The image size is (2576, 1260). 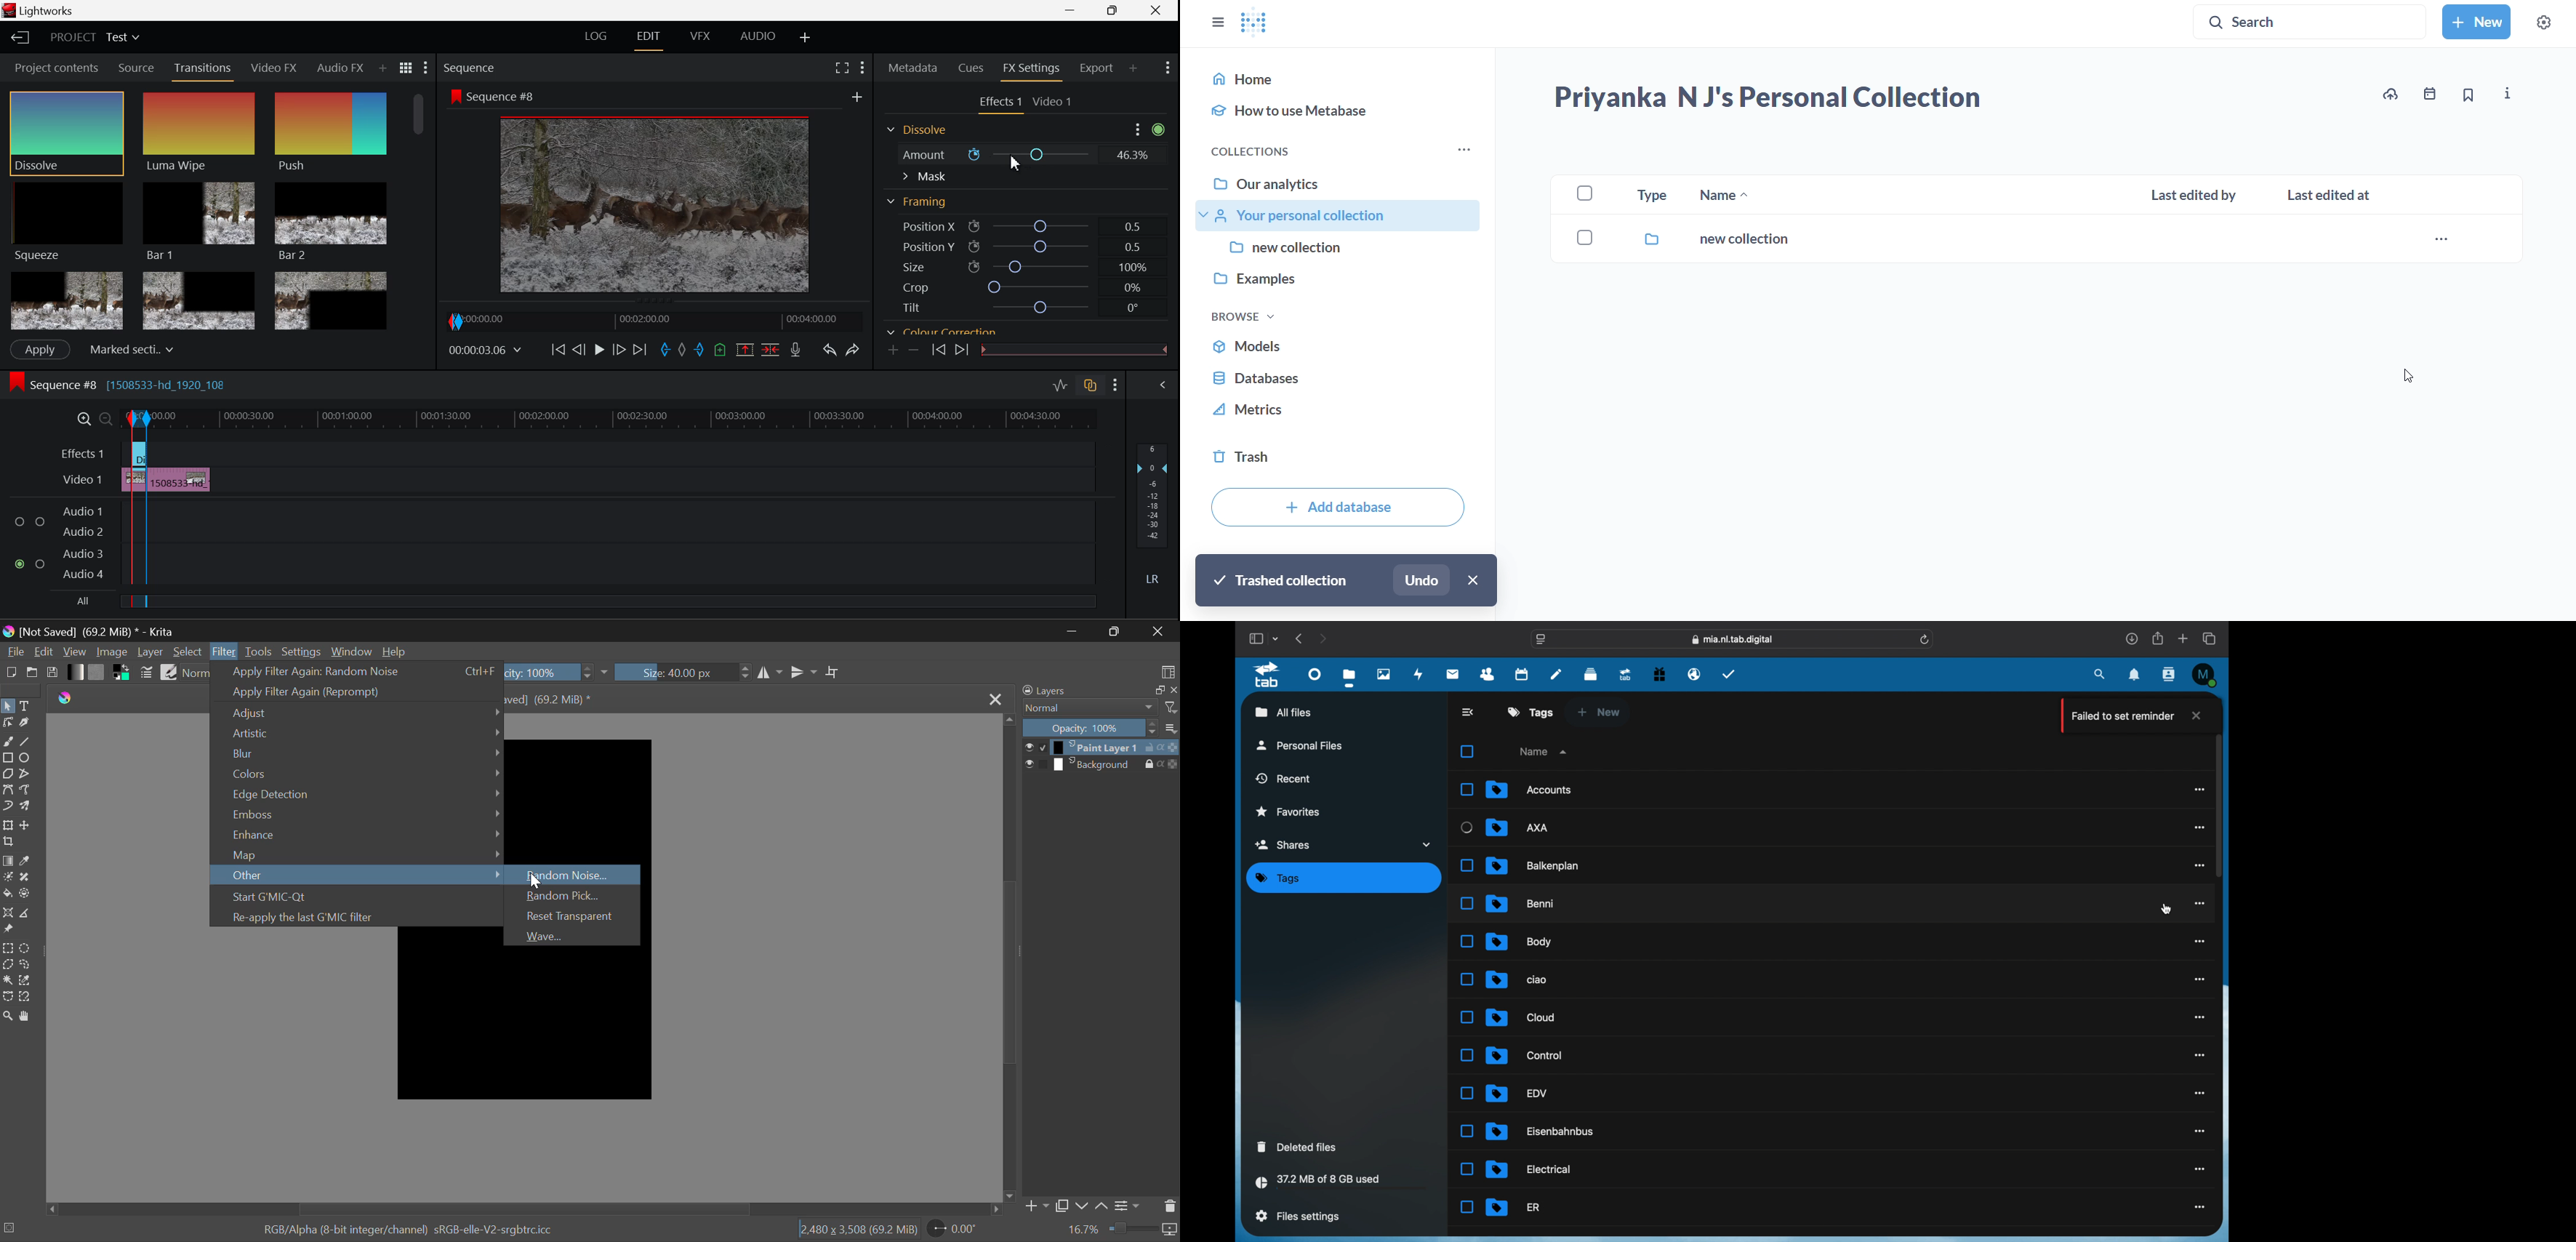 What do you see at coordinates (1284, 778) in the screenshot?
I see `recent` at bounding box center [1284, 778].